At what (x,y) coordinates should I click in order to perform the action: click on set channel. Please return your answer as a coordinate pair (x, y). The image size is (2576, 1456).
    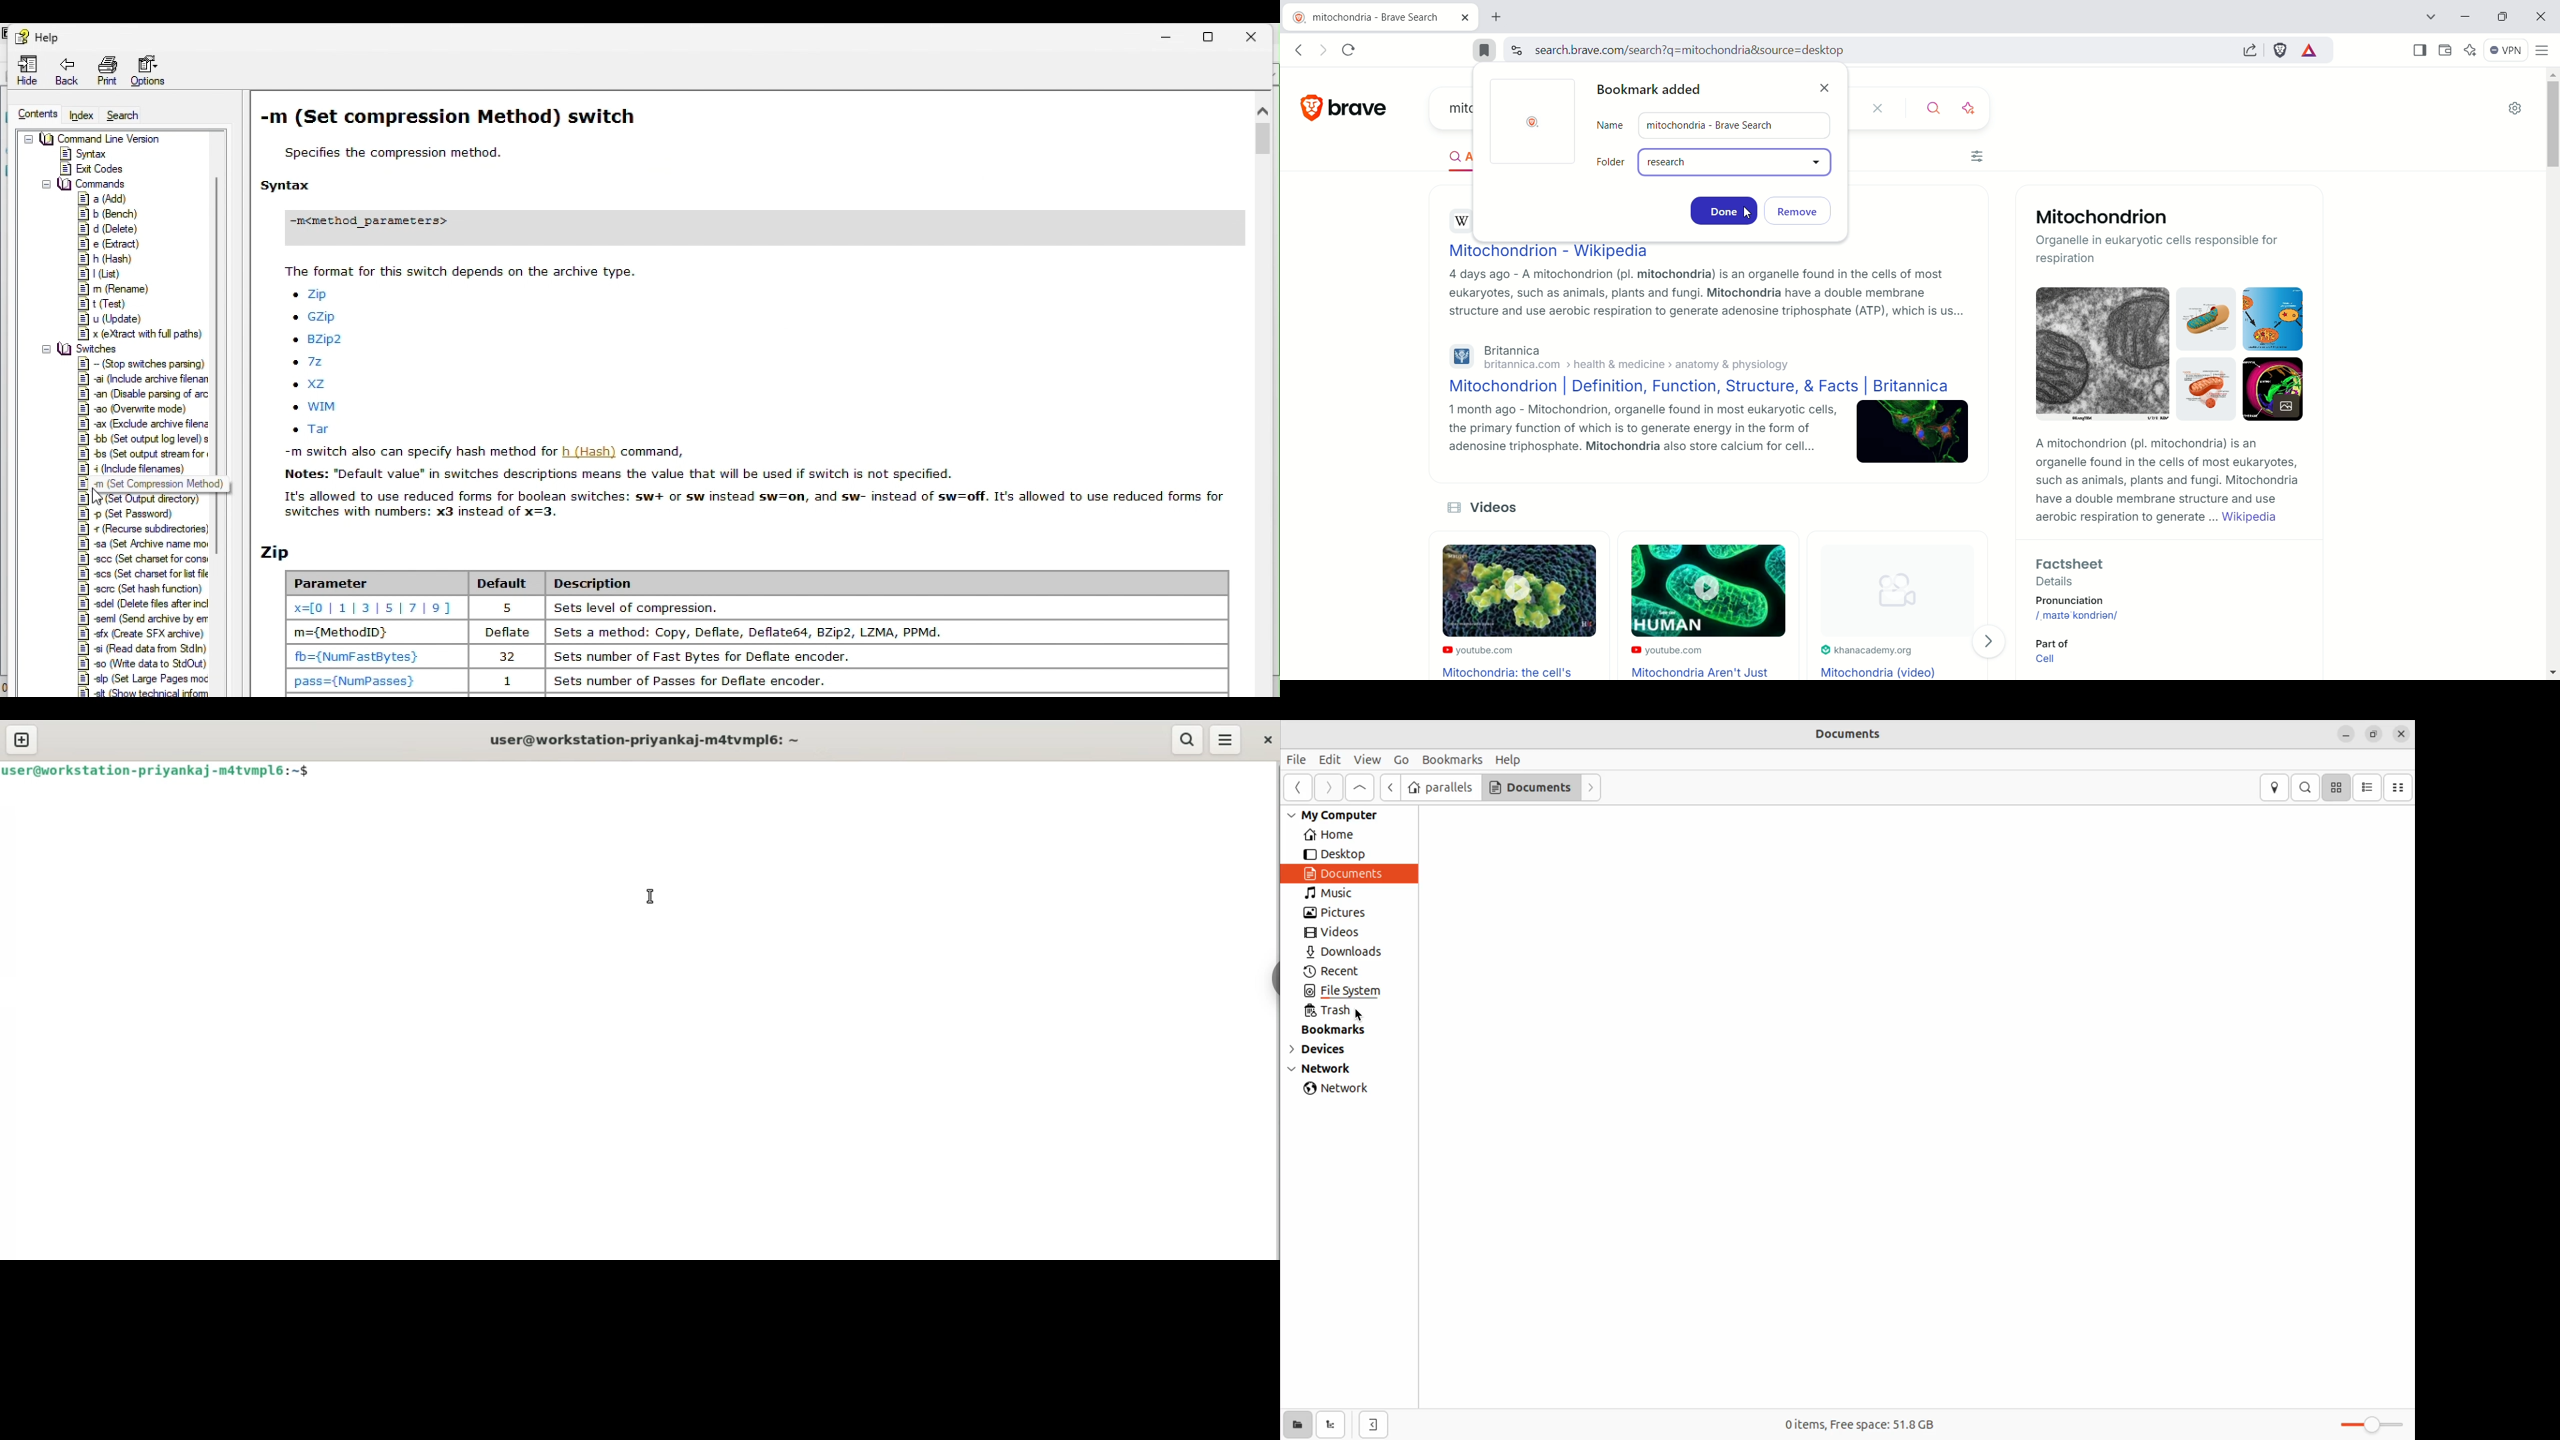
    Looking at the image, I should click on (146, 560).